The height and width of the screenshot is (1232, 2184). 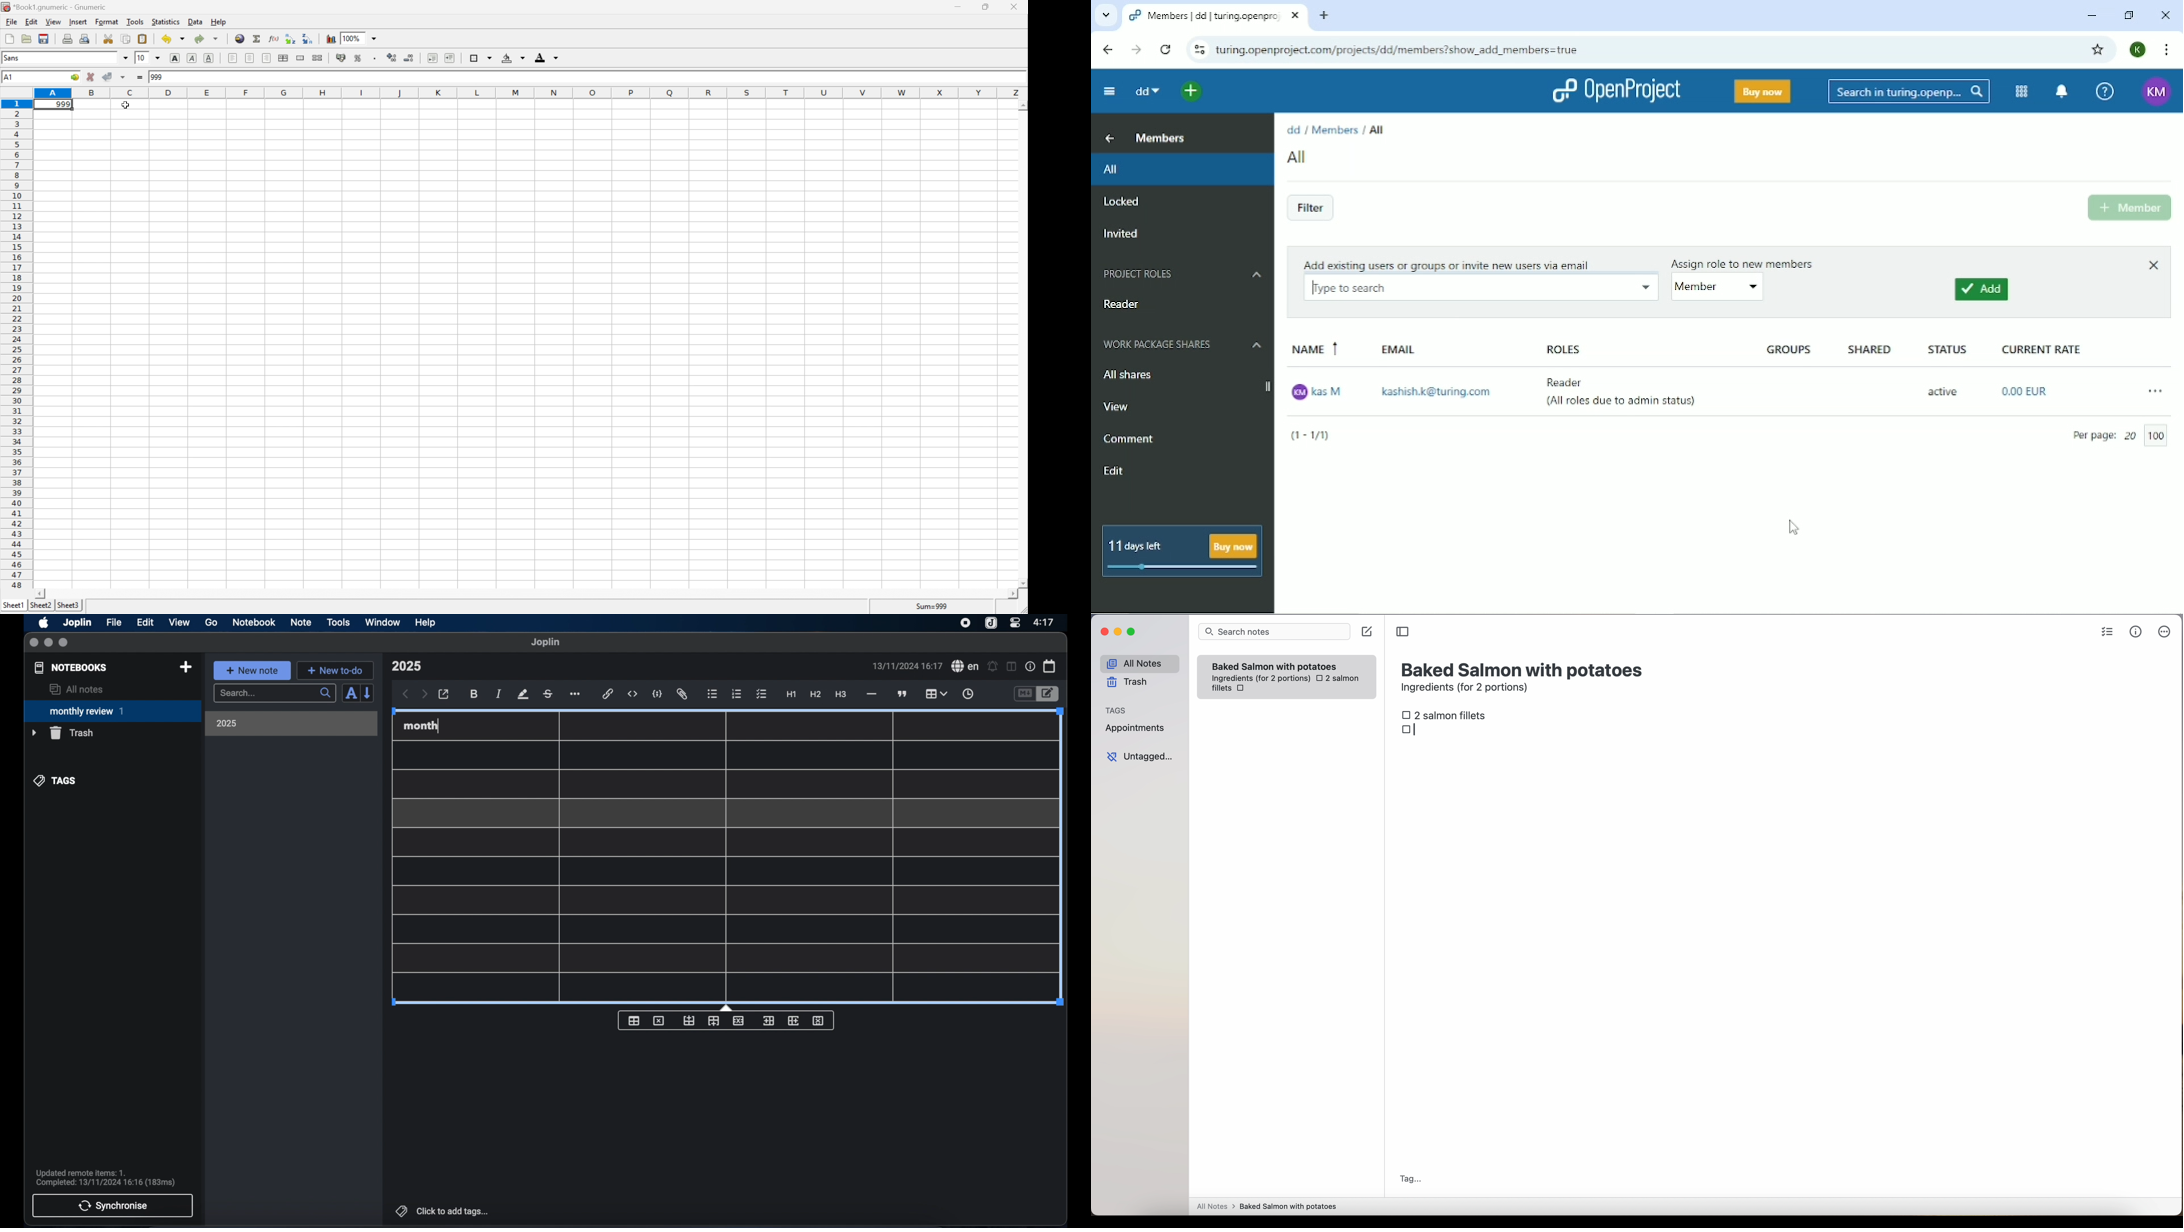 What do you see at coordinates (658, 695) in the screenshot?
I see `code` at bounding box center [658, 695].